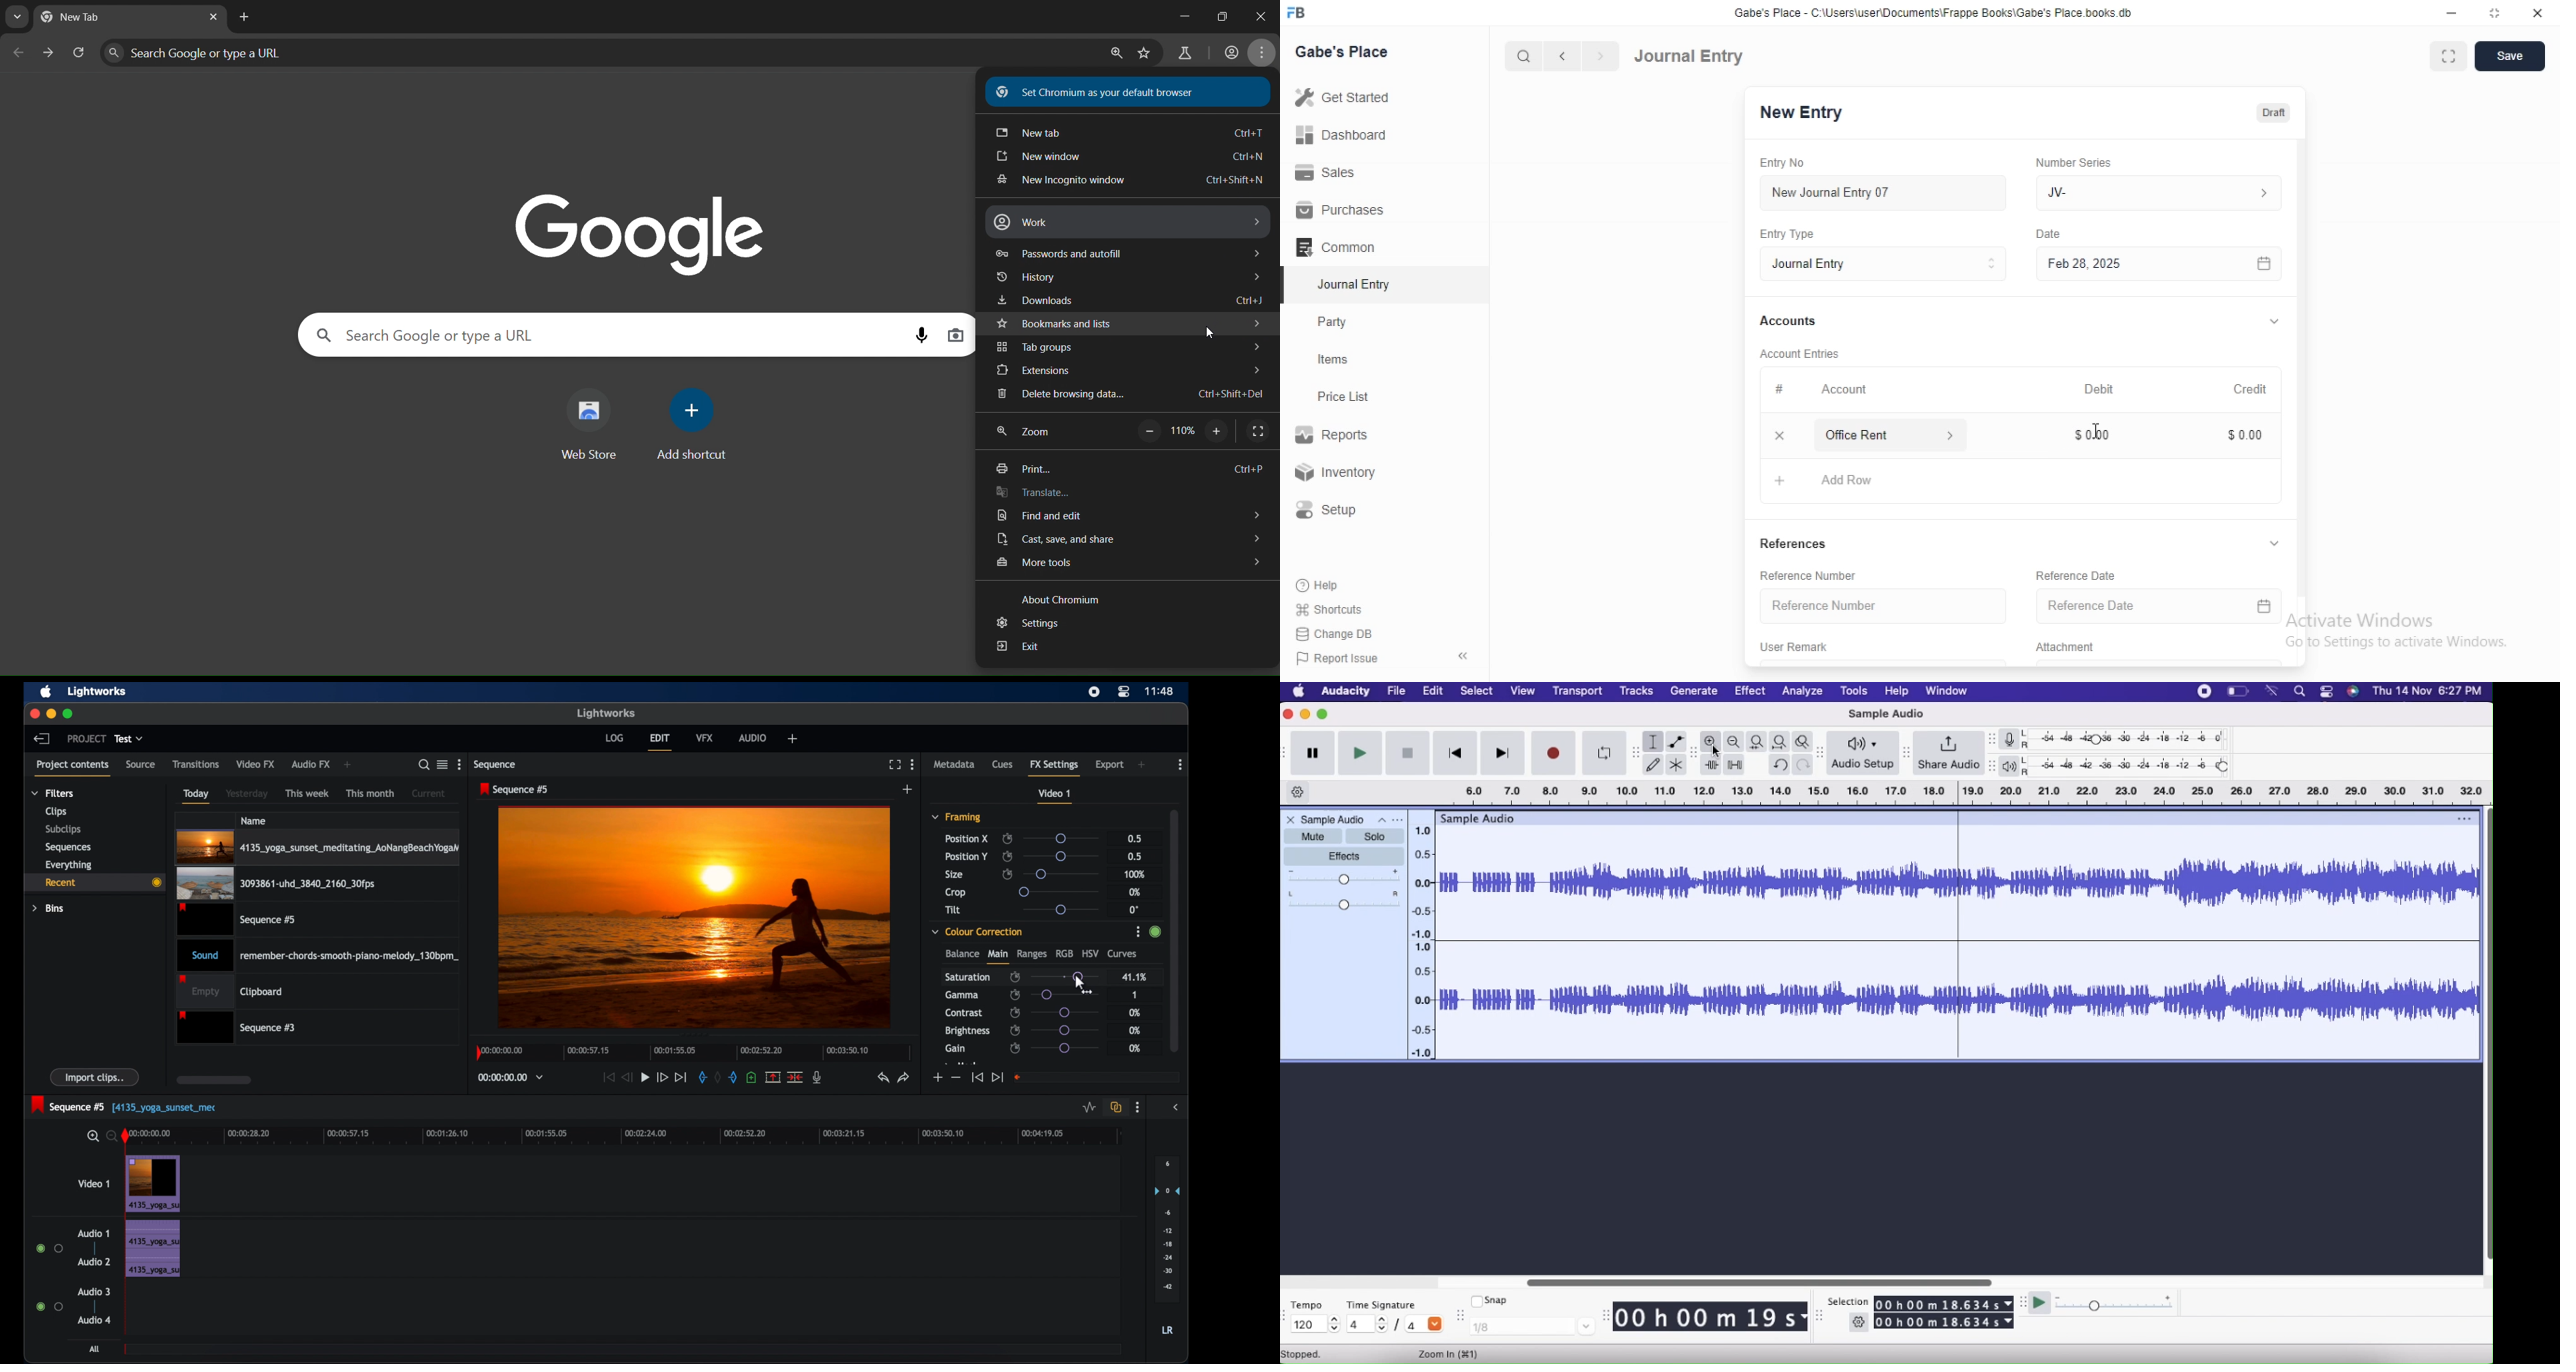 The width and height of the screenshot is (2576, 1372). Describe the element at coordinates (1185, 53) in the screenshot. I see `search labs` at that location.